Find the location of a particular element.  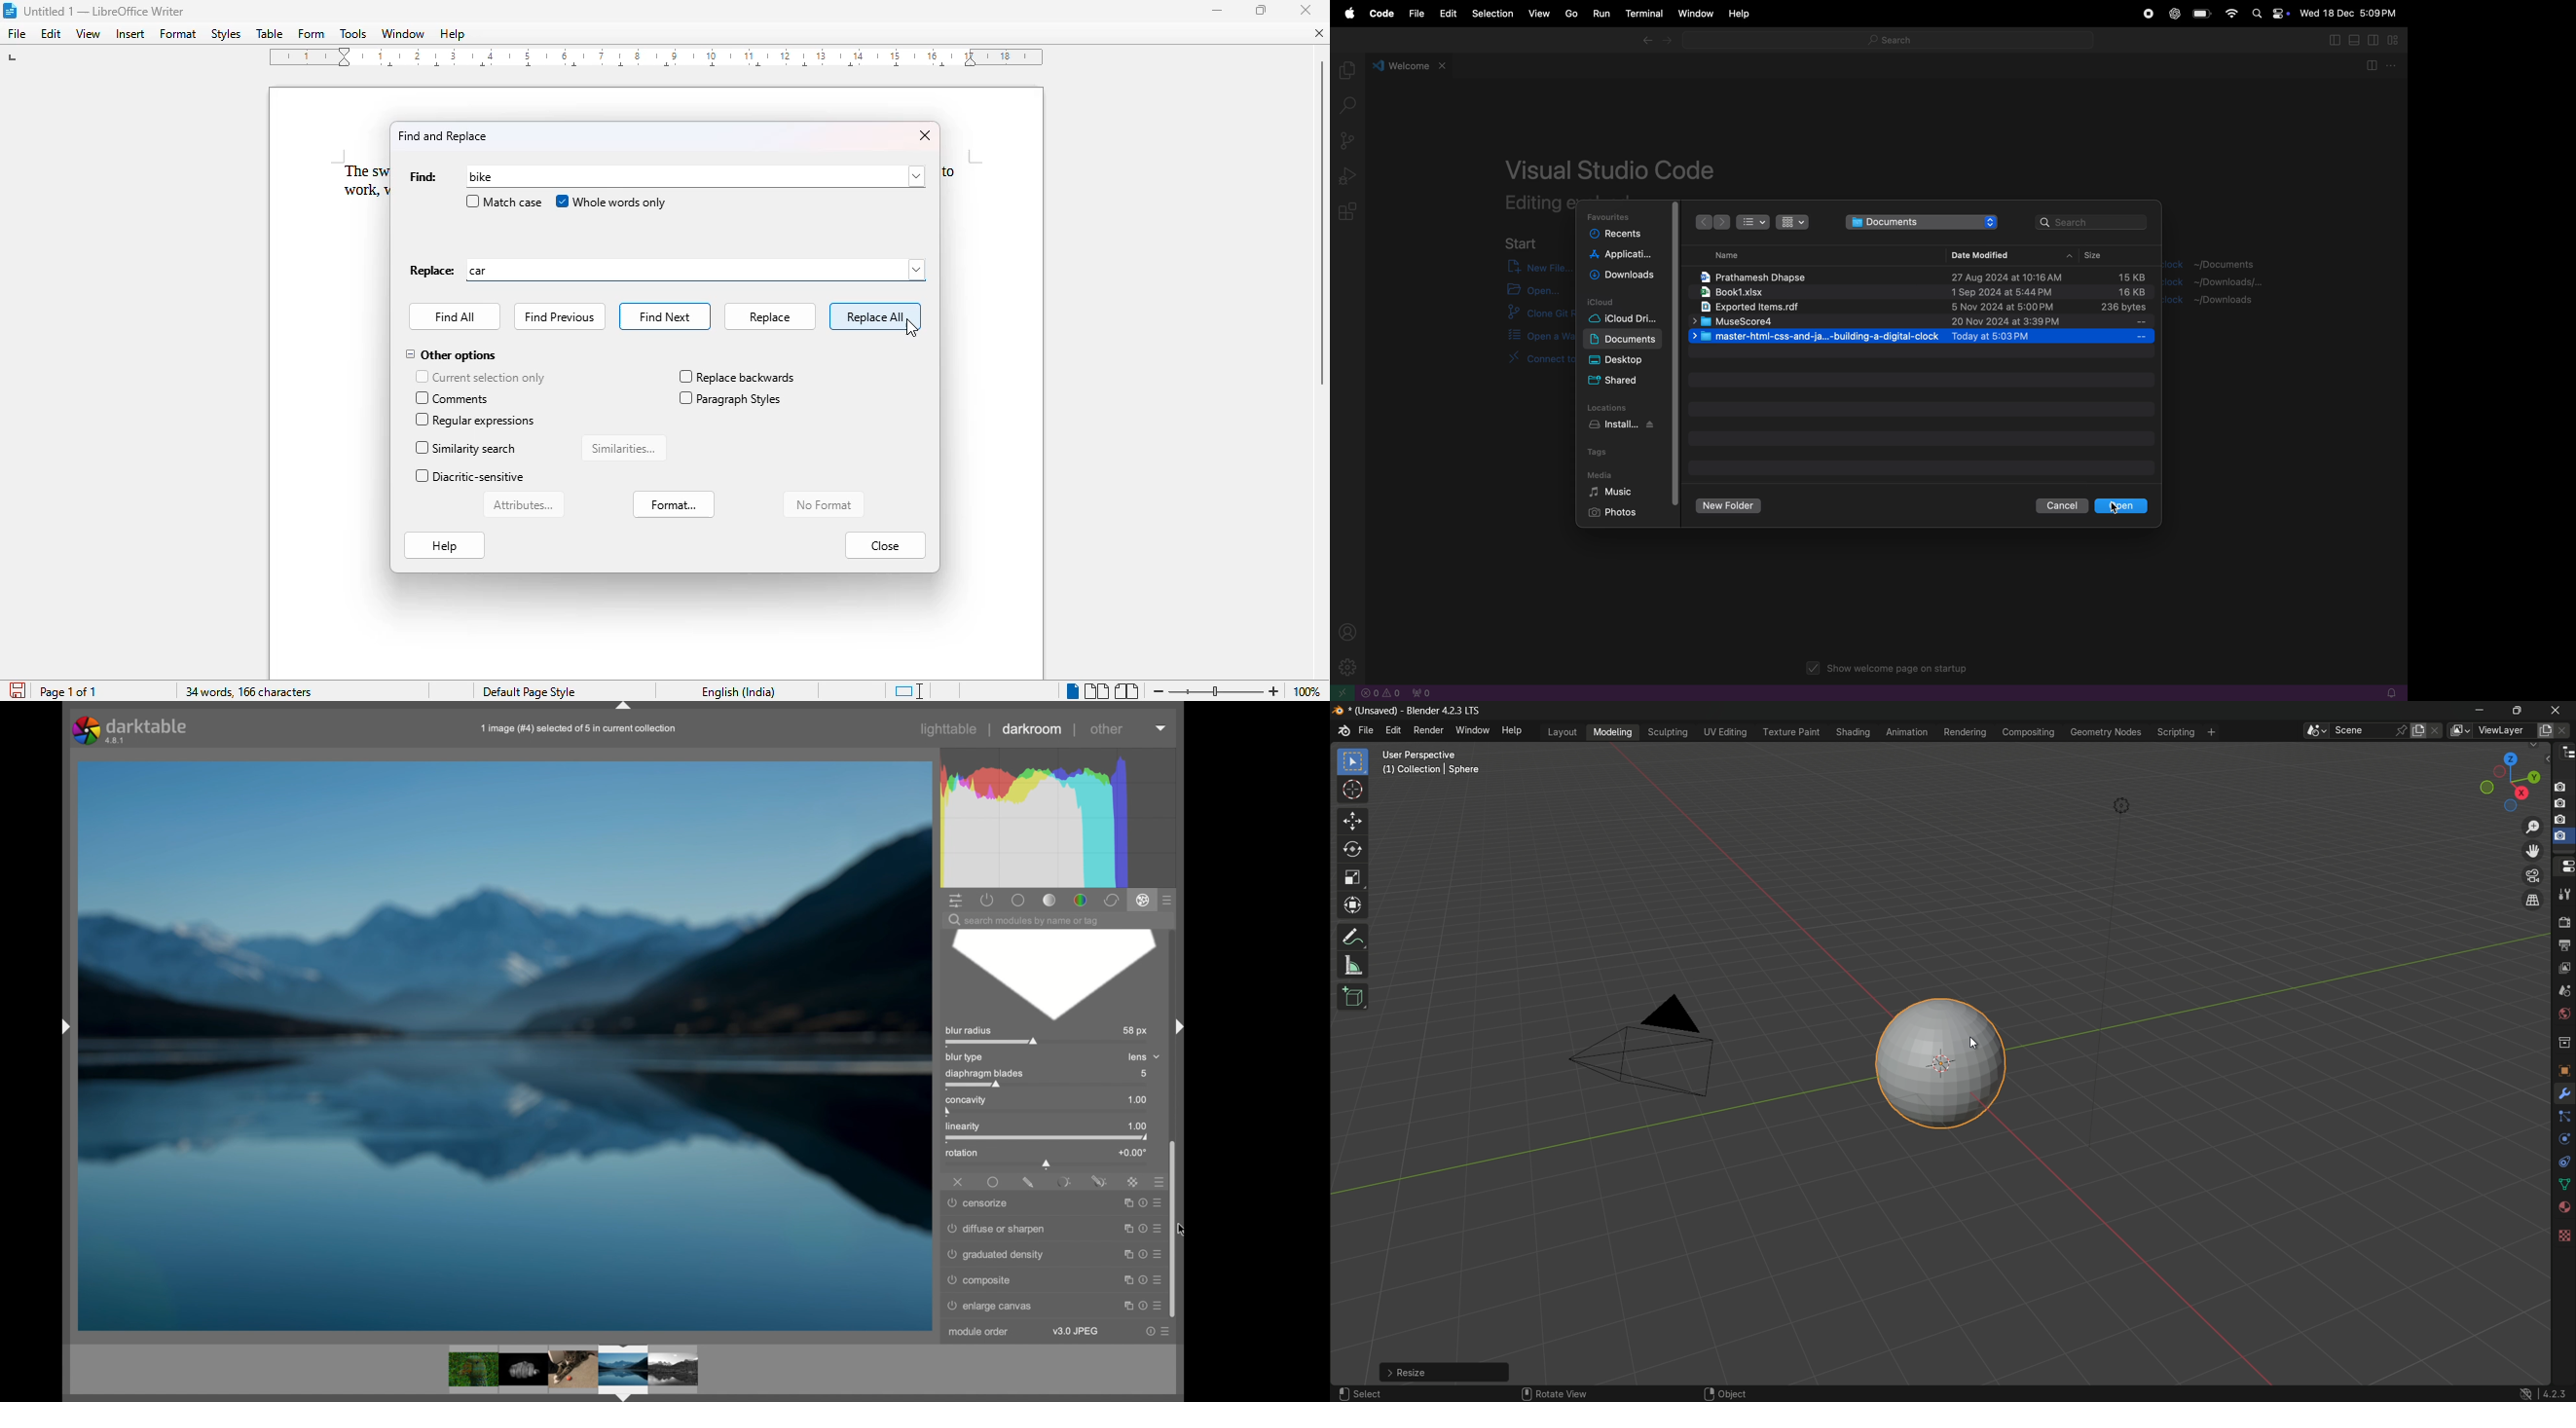

censorize is located at coordinates (979, 1203).